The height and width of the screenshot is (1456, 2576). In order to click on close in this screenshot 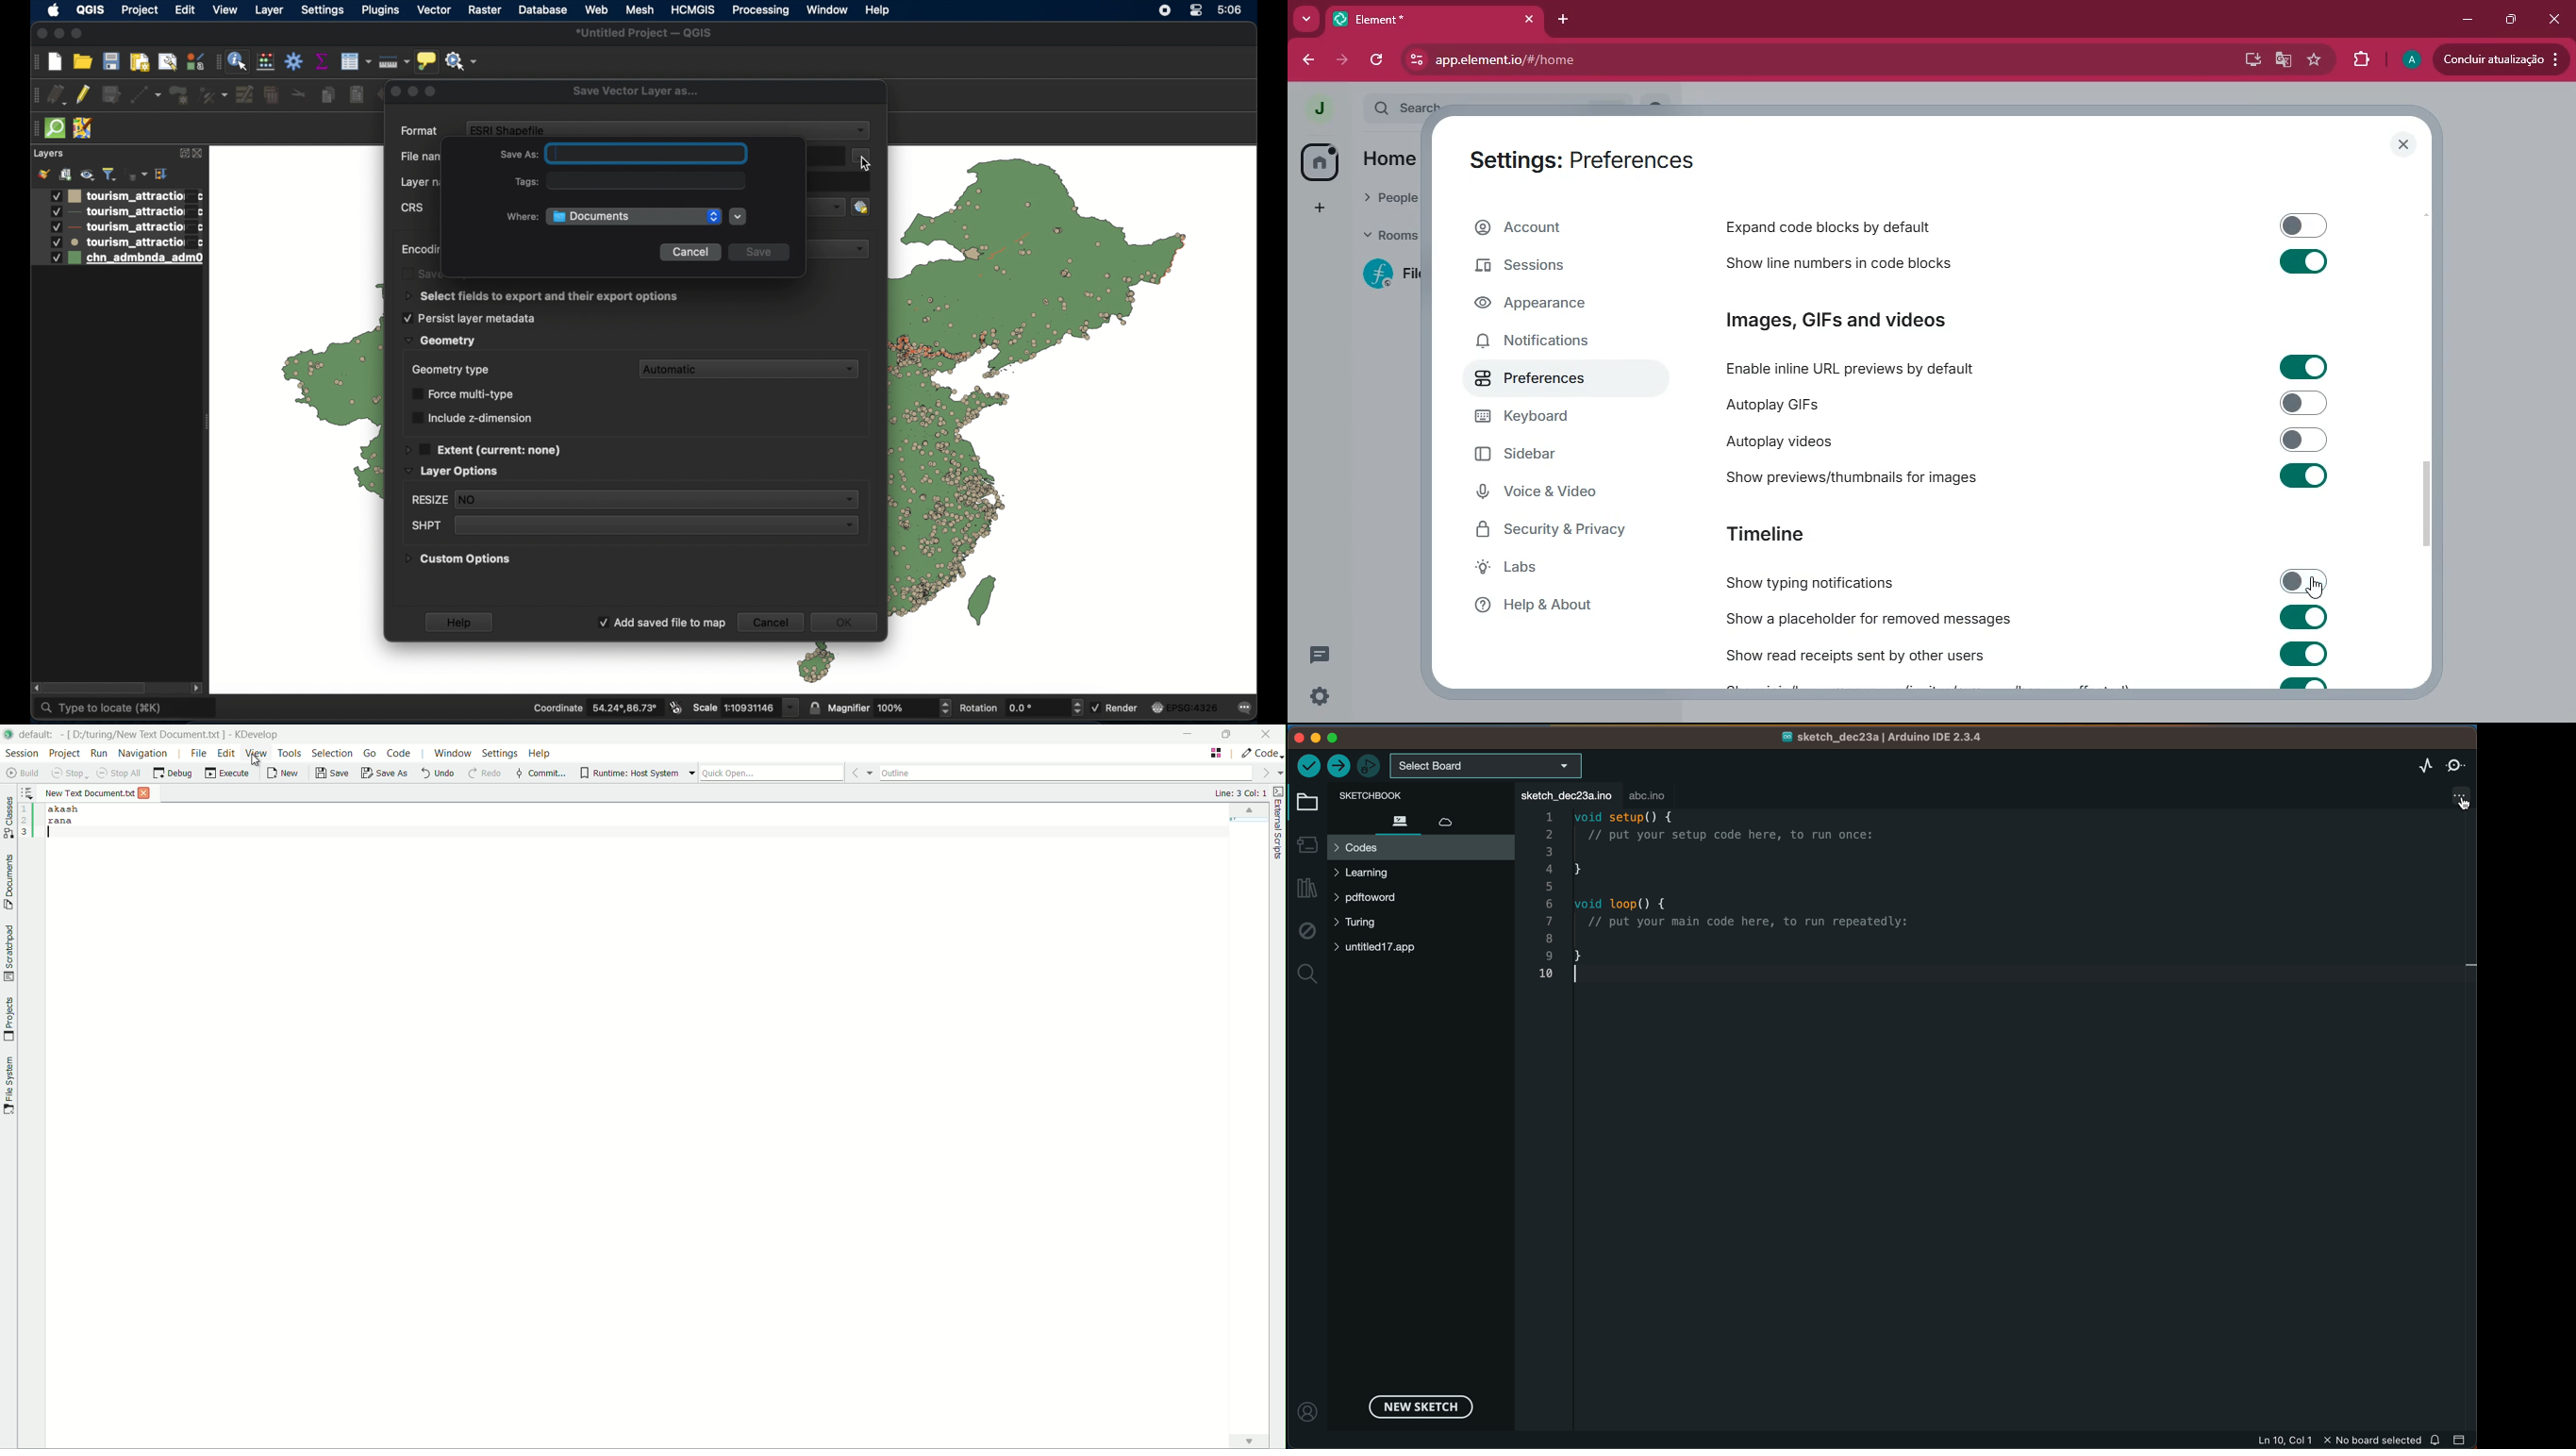, I will do `click(2402, 144)`.